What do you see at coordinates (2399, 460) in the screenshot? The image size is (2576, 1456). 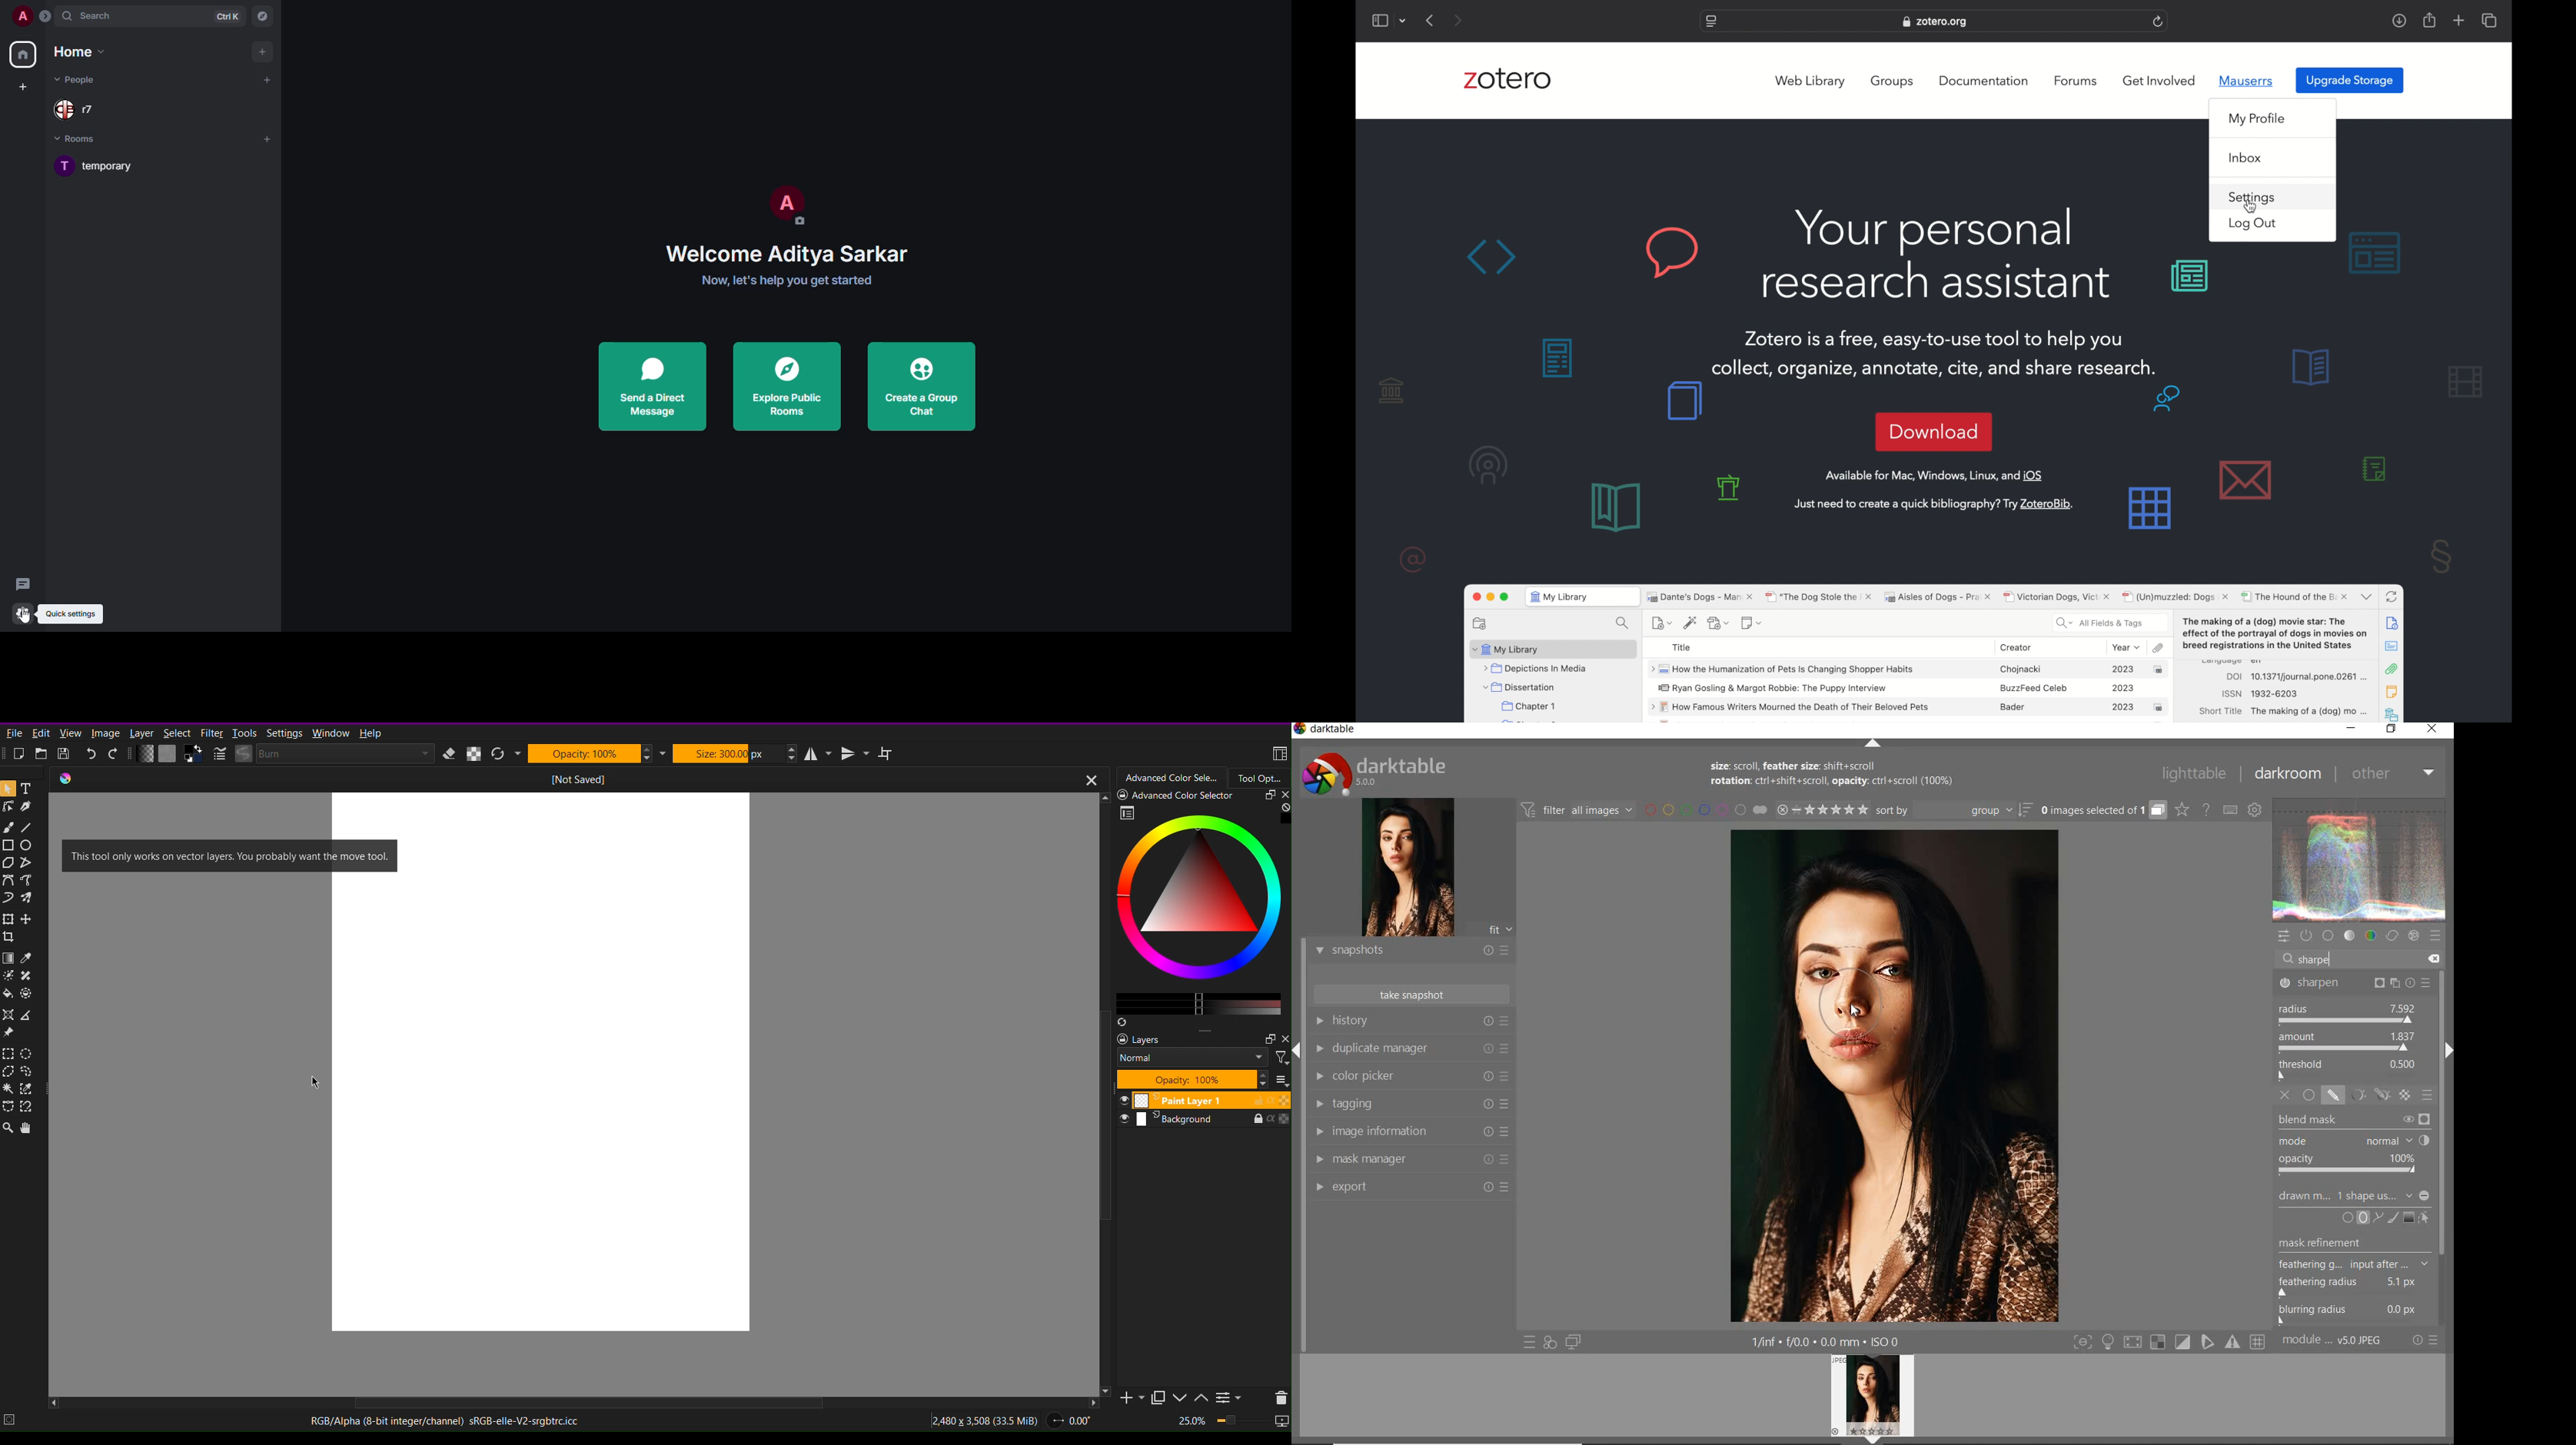 I see `background graphics` at bounding box center [2399, 460].